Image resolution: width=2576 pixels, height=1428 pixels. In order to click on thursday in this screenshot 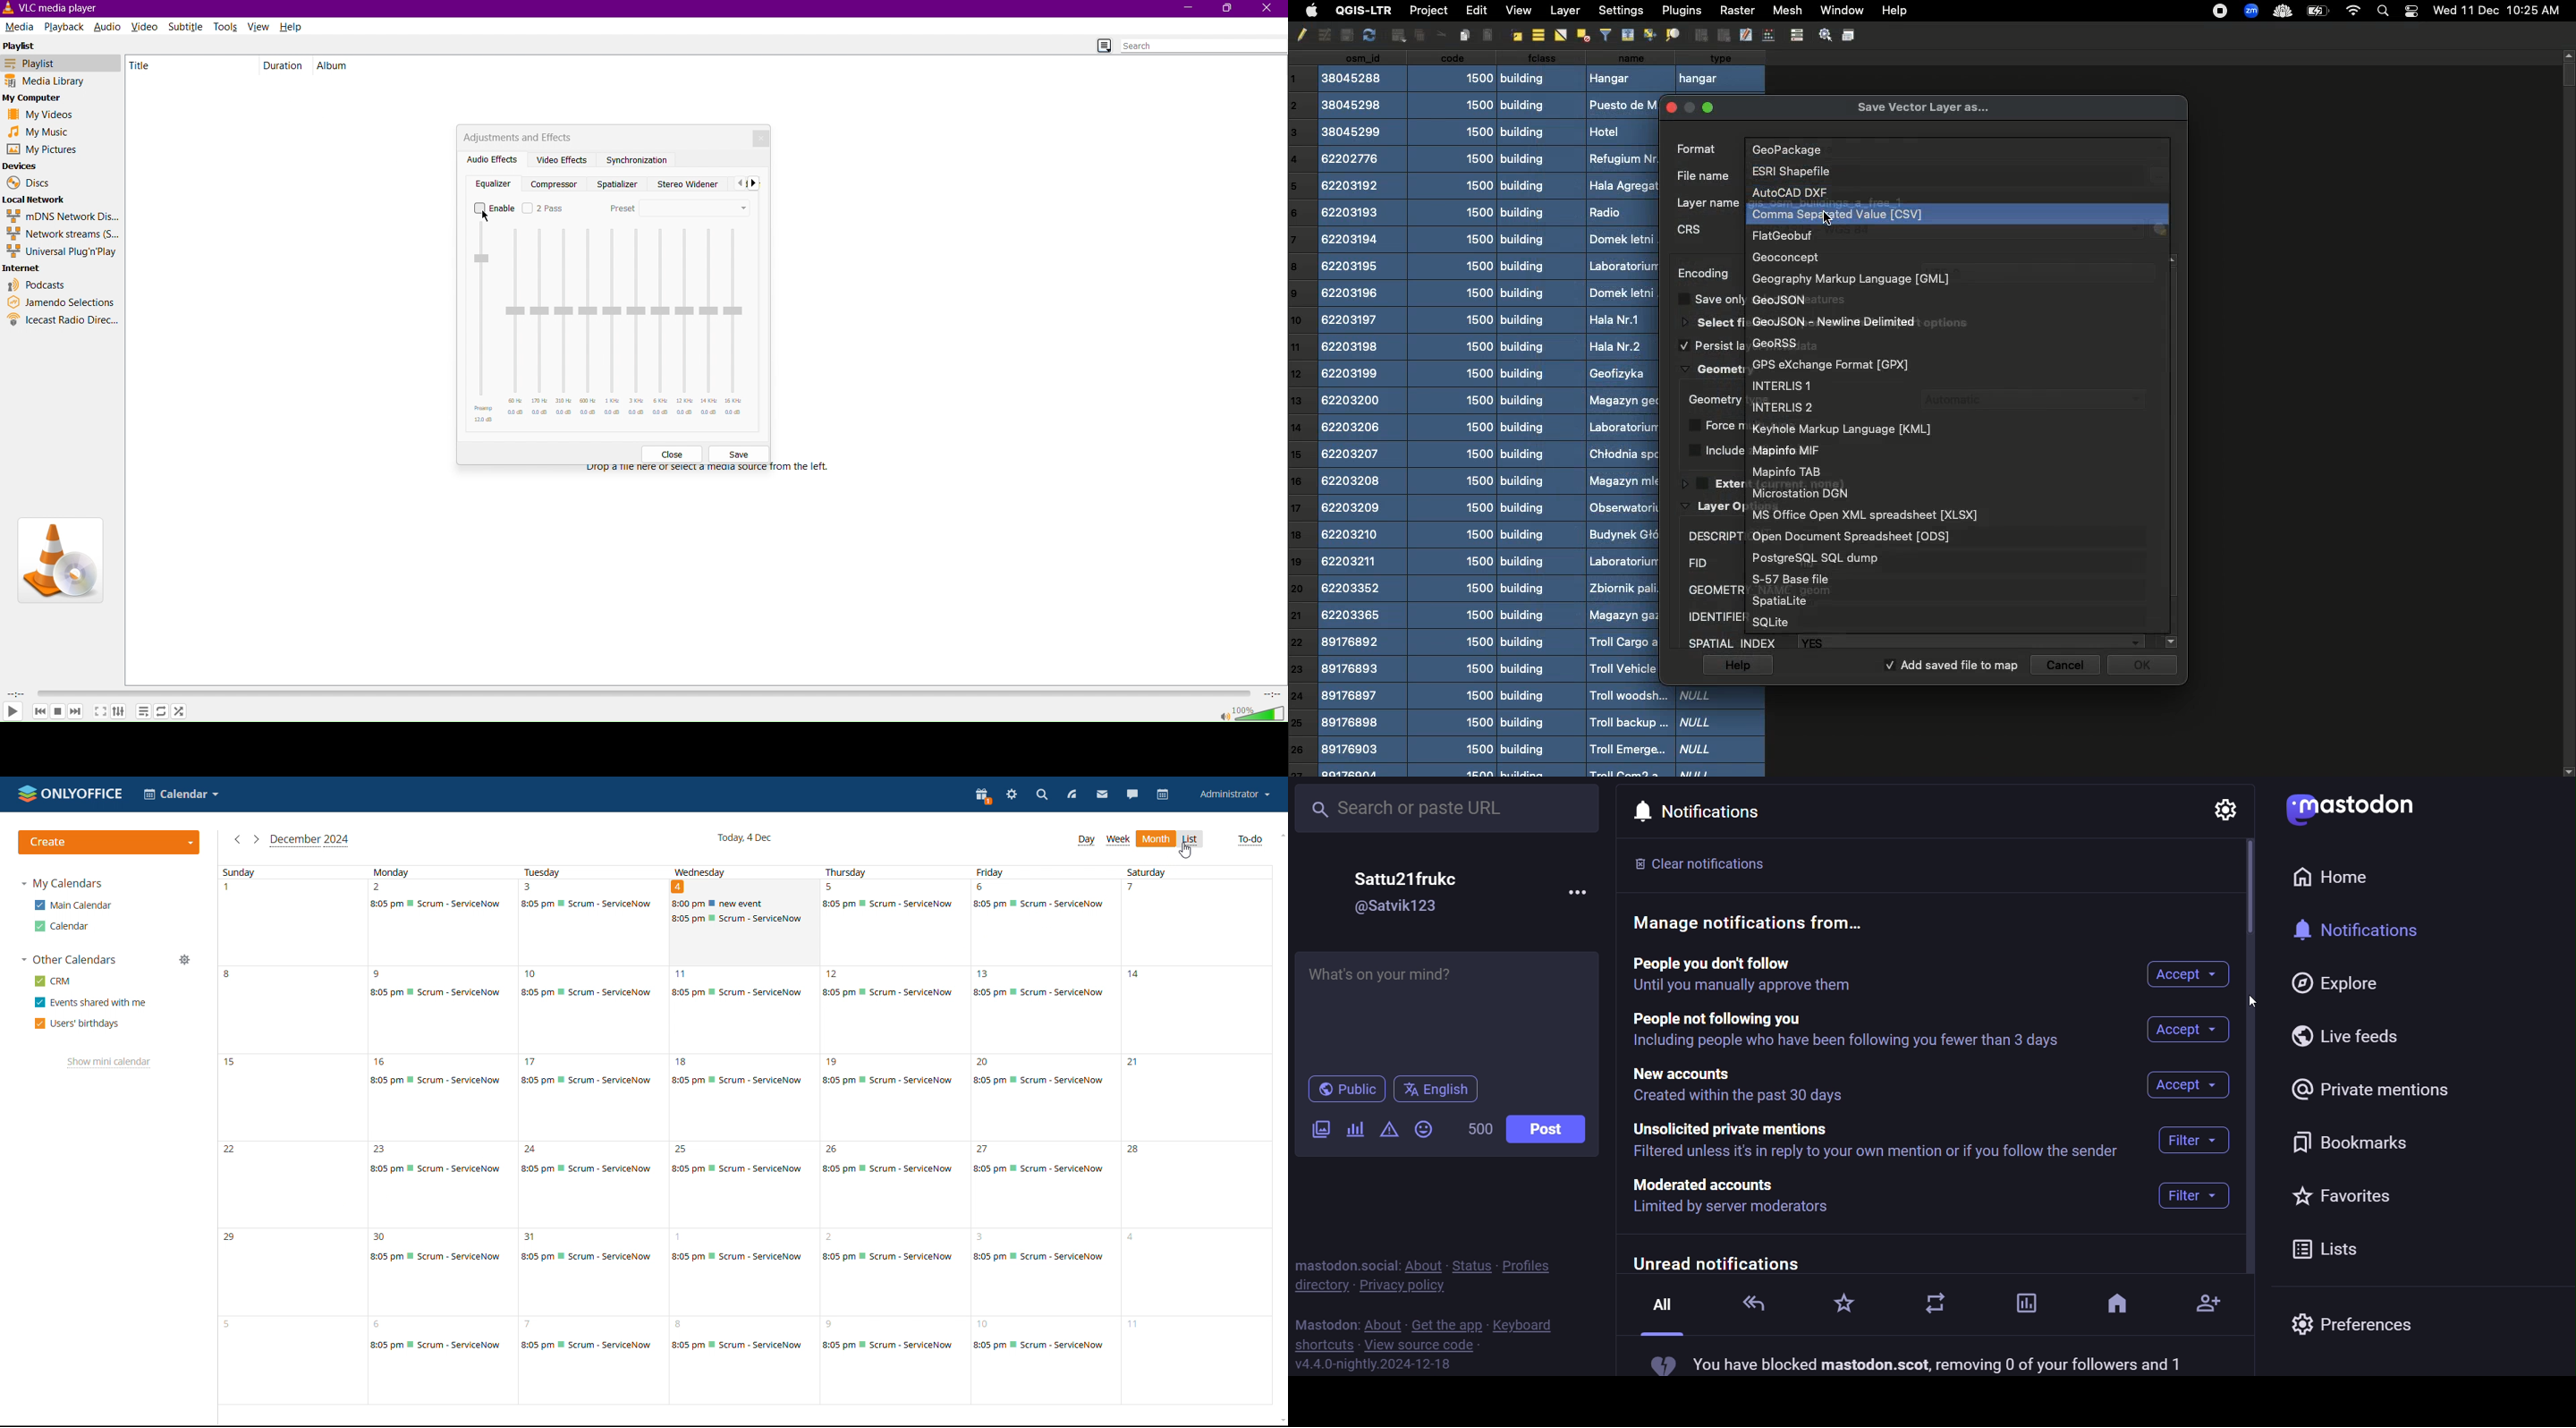, I will do `click(890, 1204)`.